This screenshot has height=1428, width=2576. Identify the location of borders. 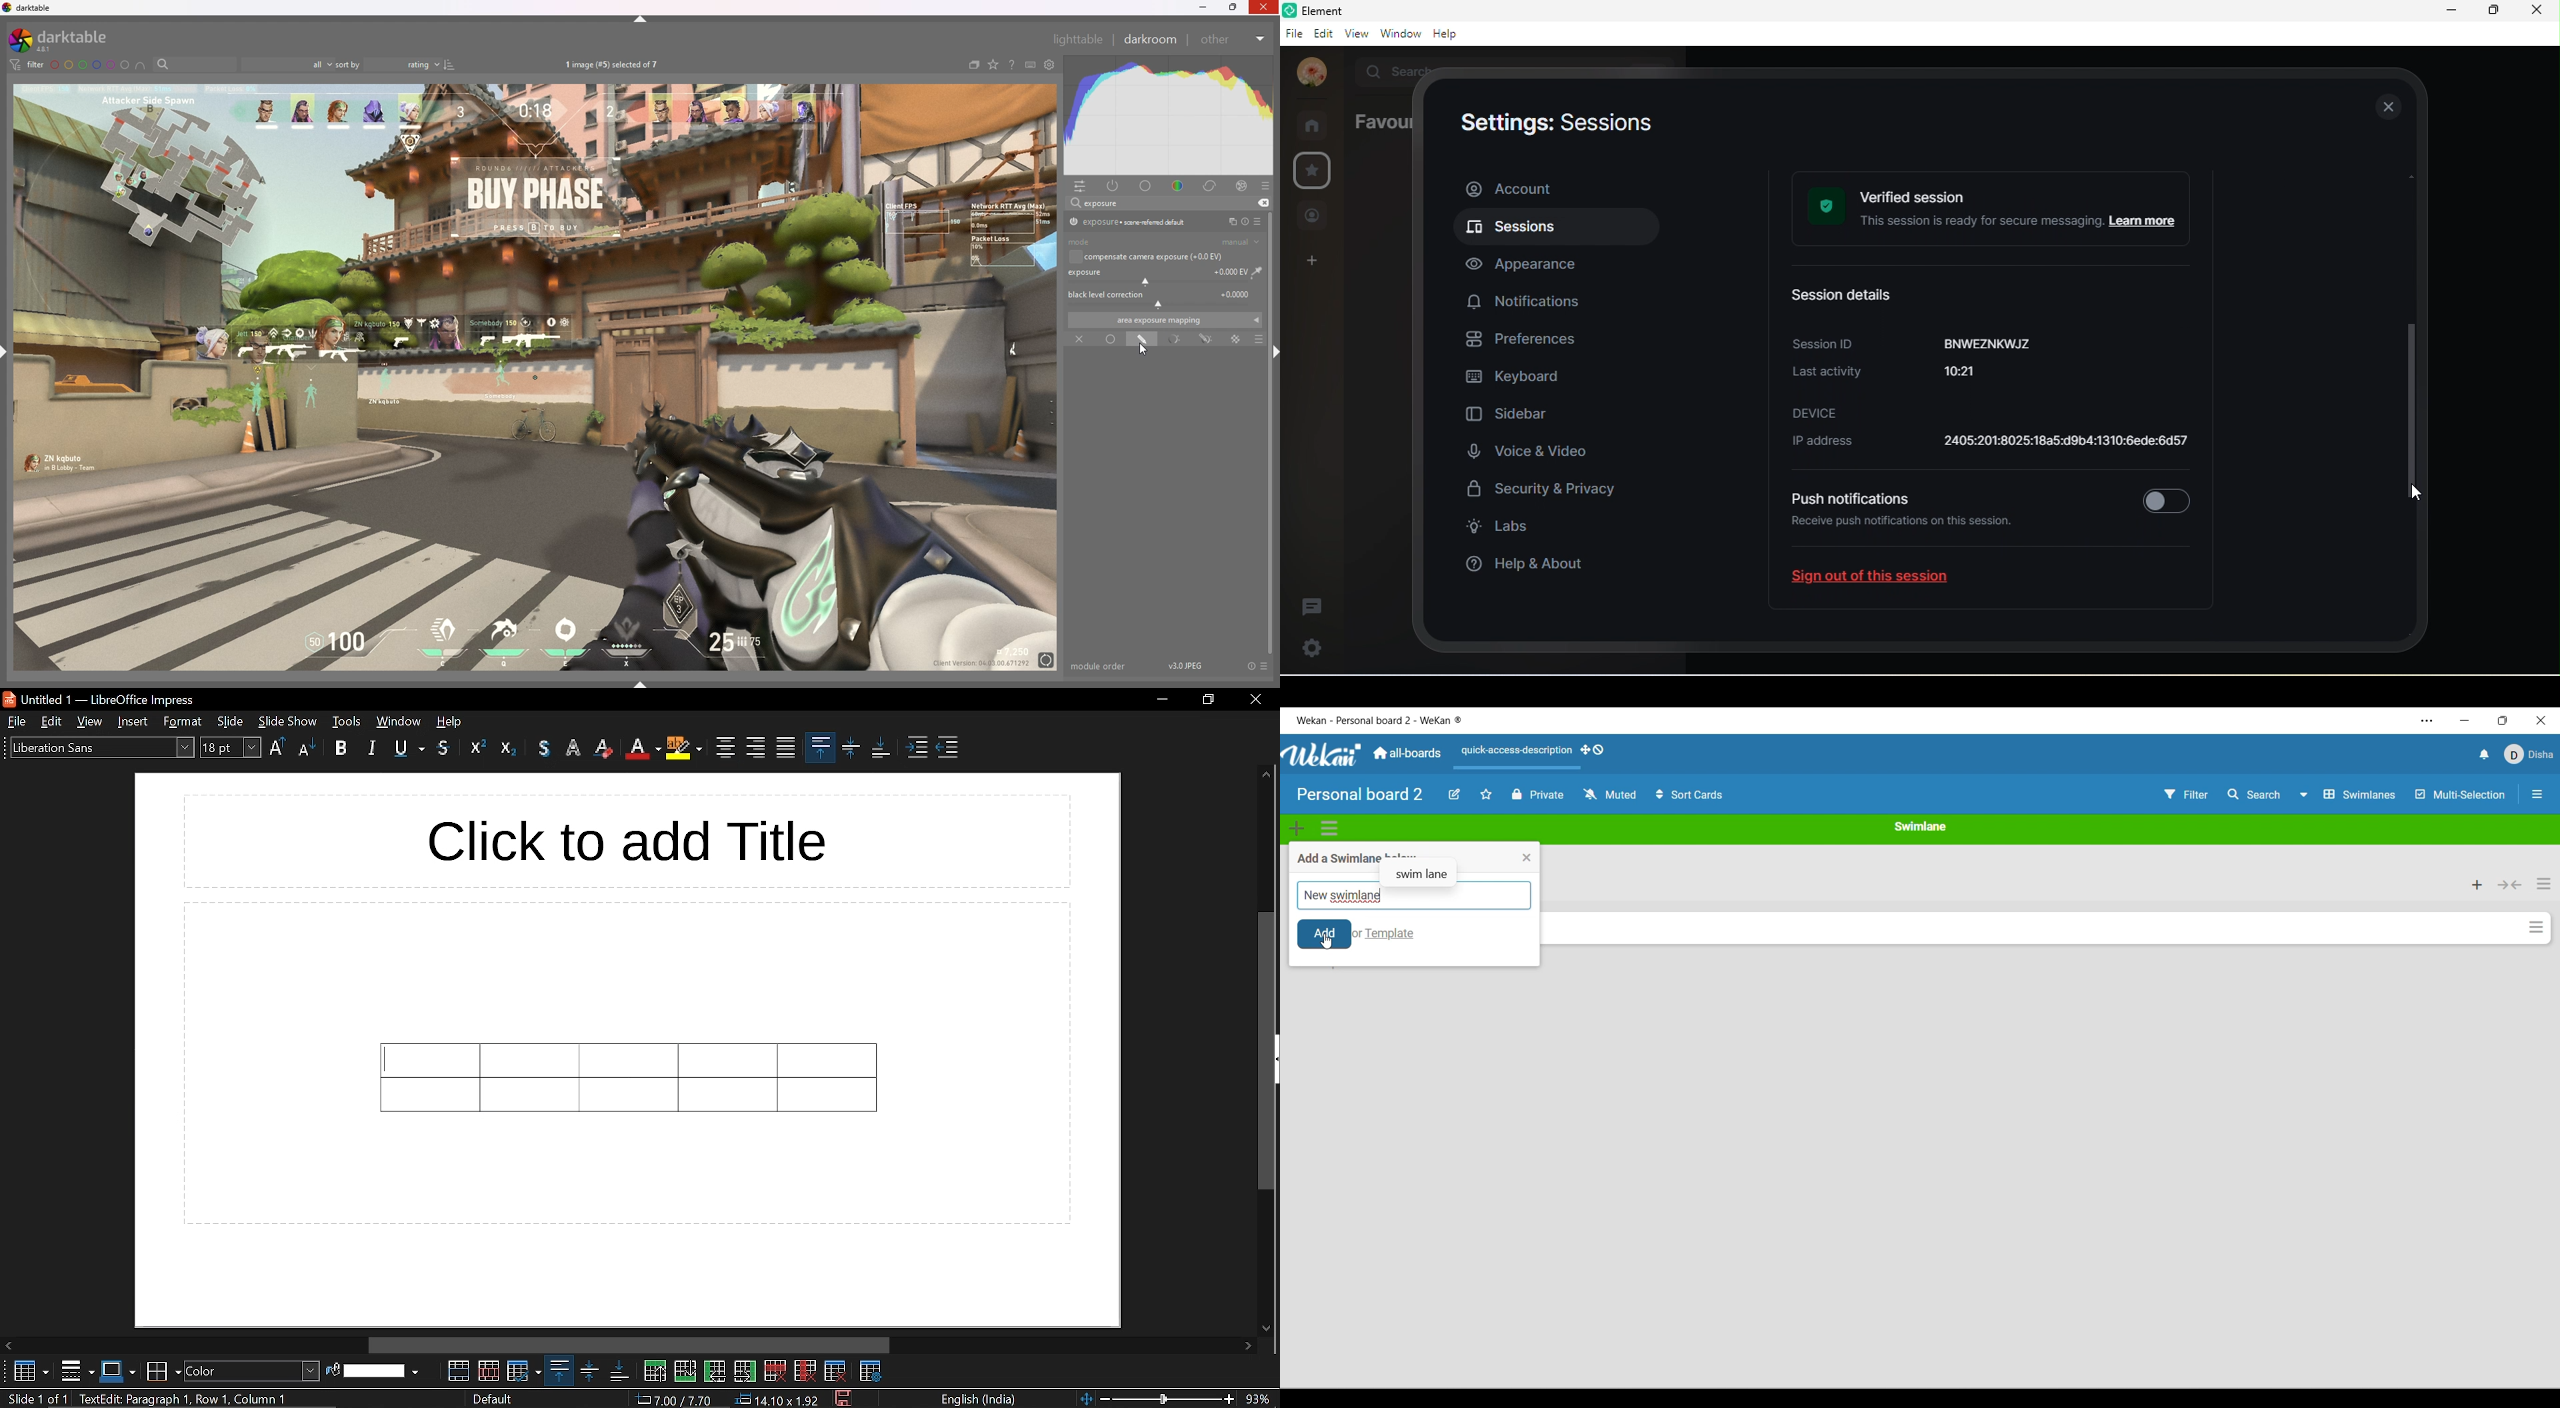
(78, 1371).